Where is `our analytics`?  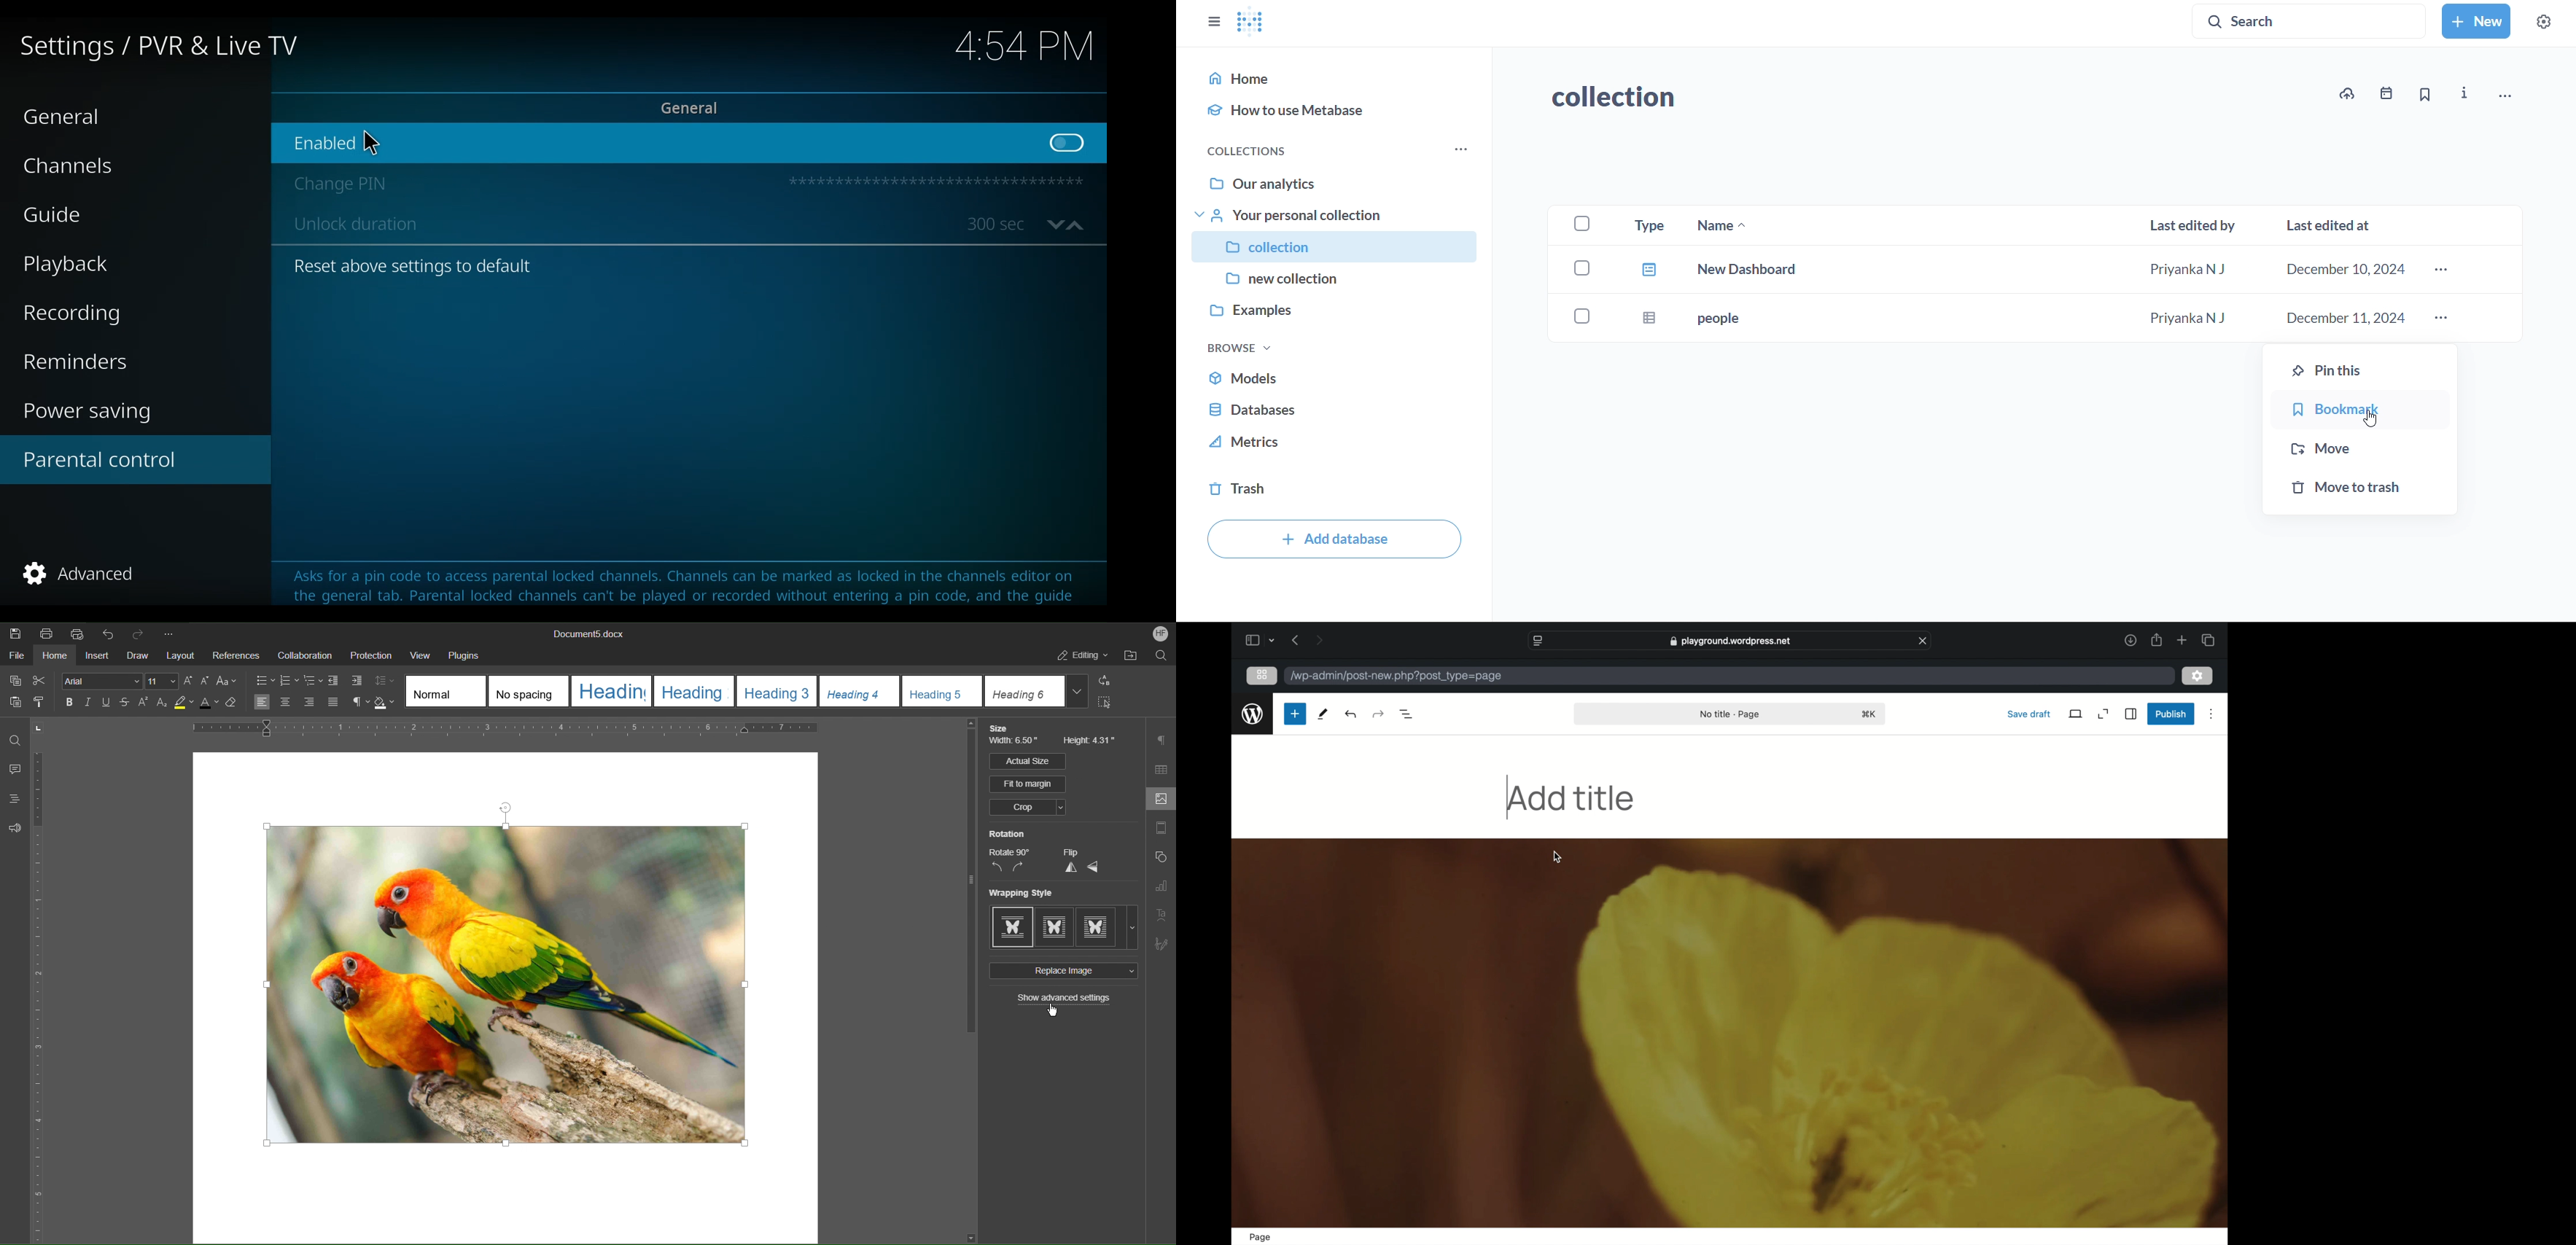
our analytics is located at coordinates (1338, 183).